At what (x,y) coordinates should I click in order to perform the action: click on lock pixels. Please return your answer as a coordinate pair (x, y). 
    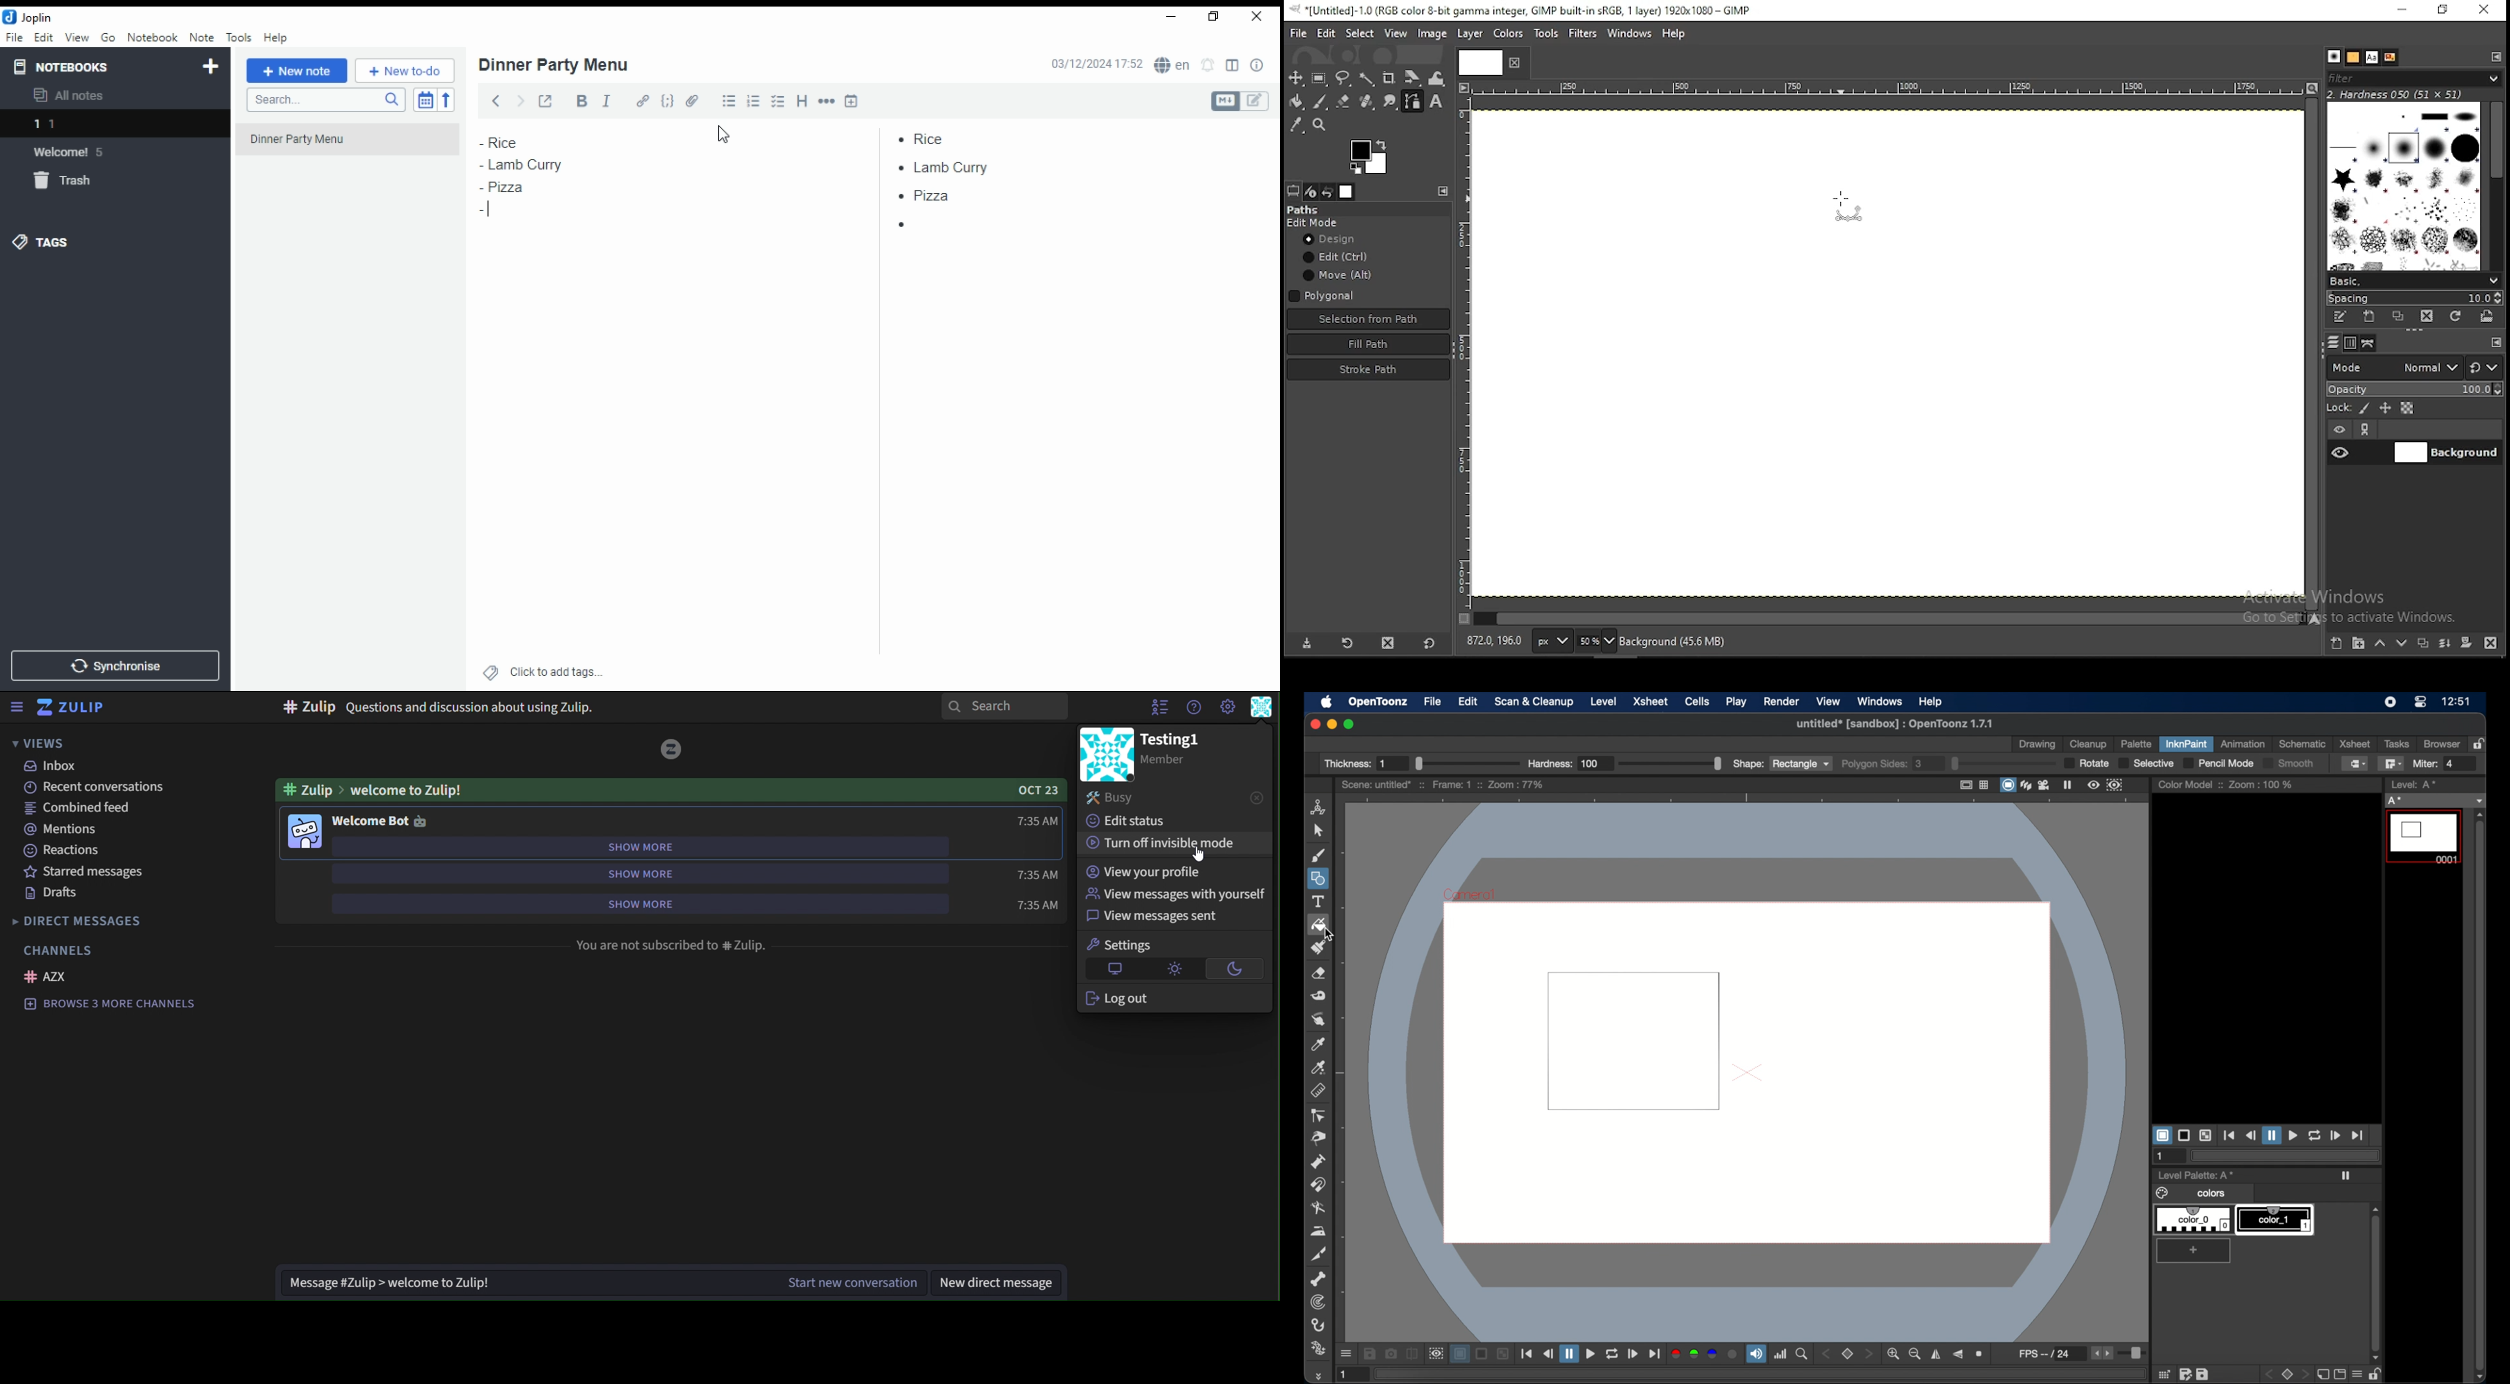
    Looking at the image, I should click on (2365, 408).